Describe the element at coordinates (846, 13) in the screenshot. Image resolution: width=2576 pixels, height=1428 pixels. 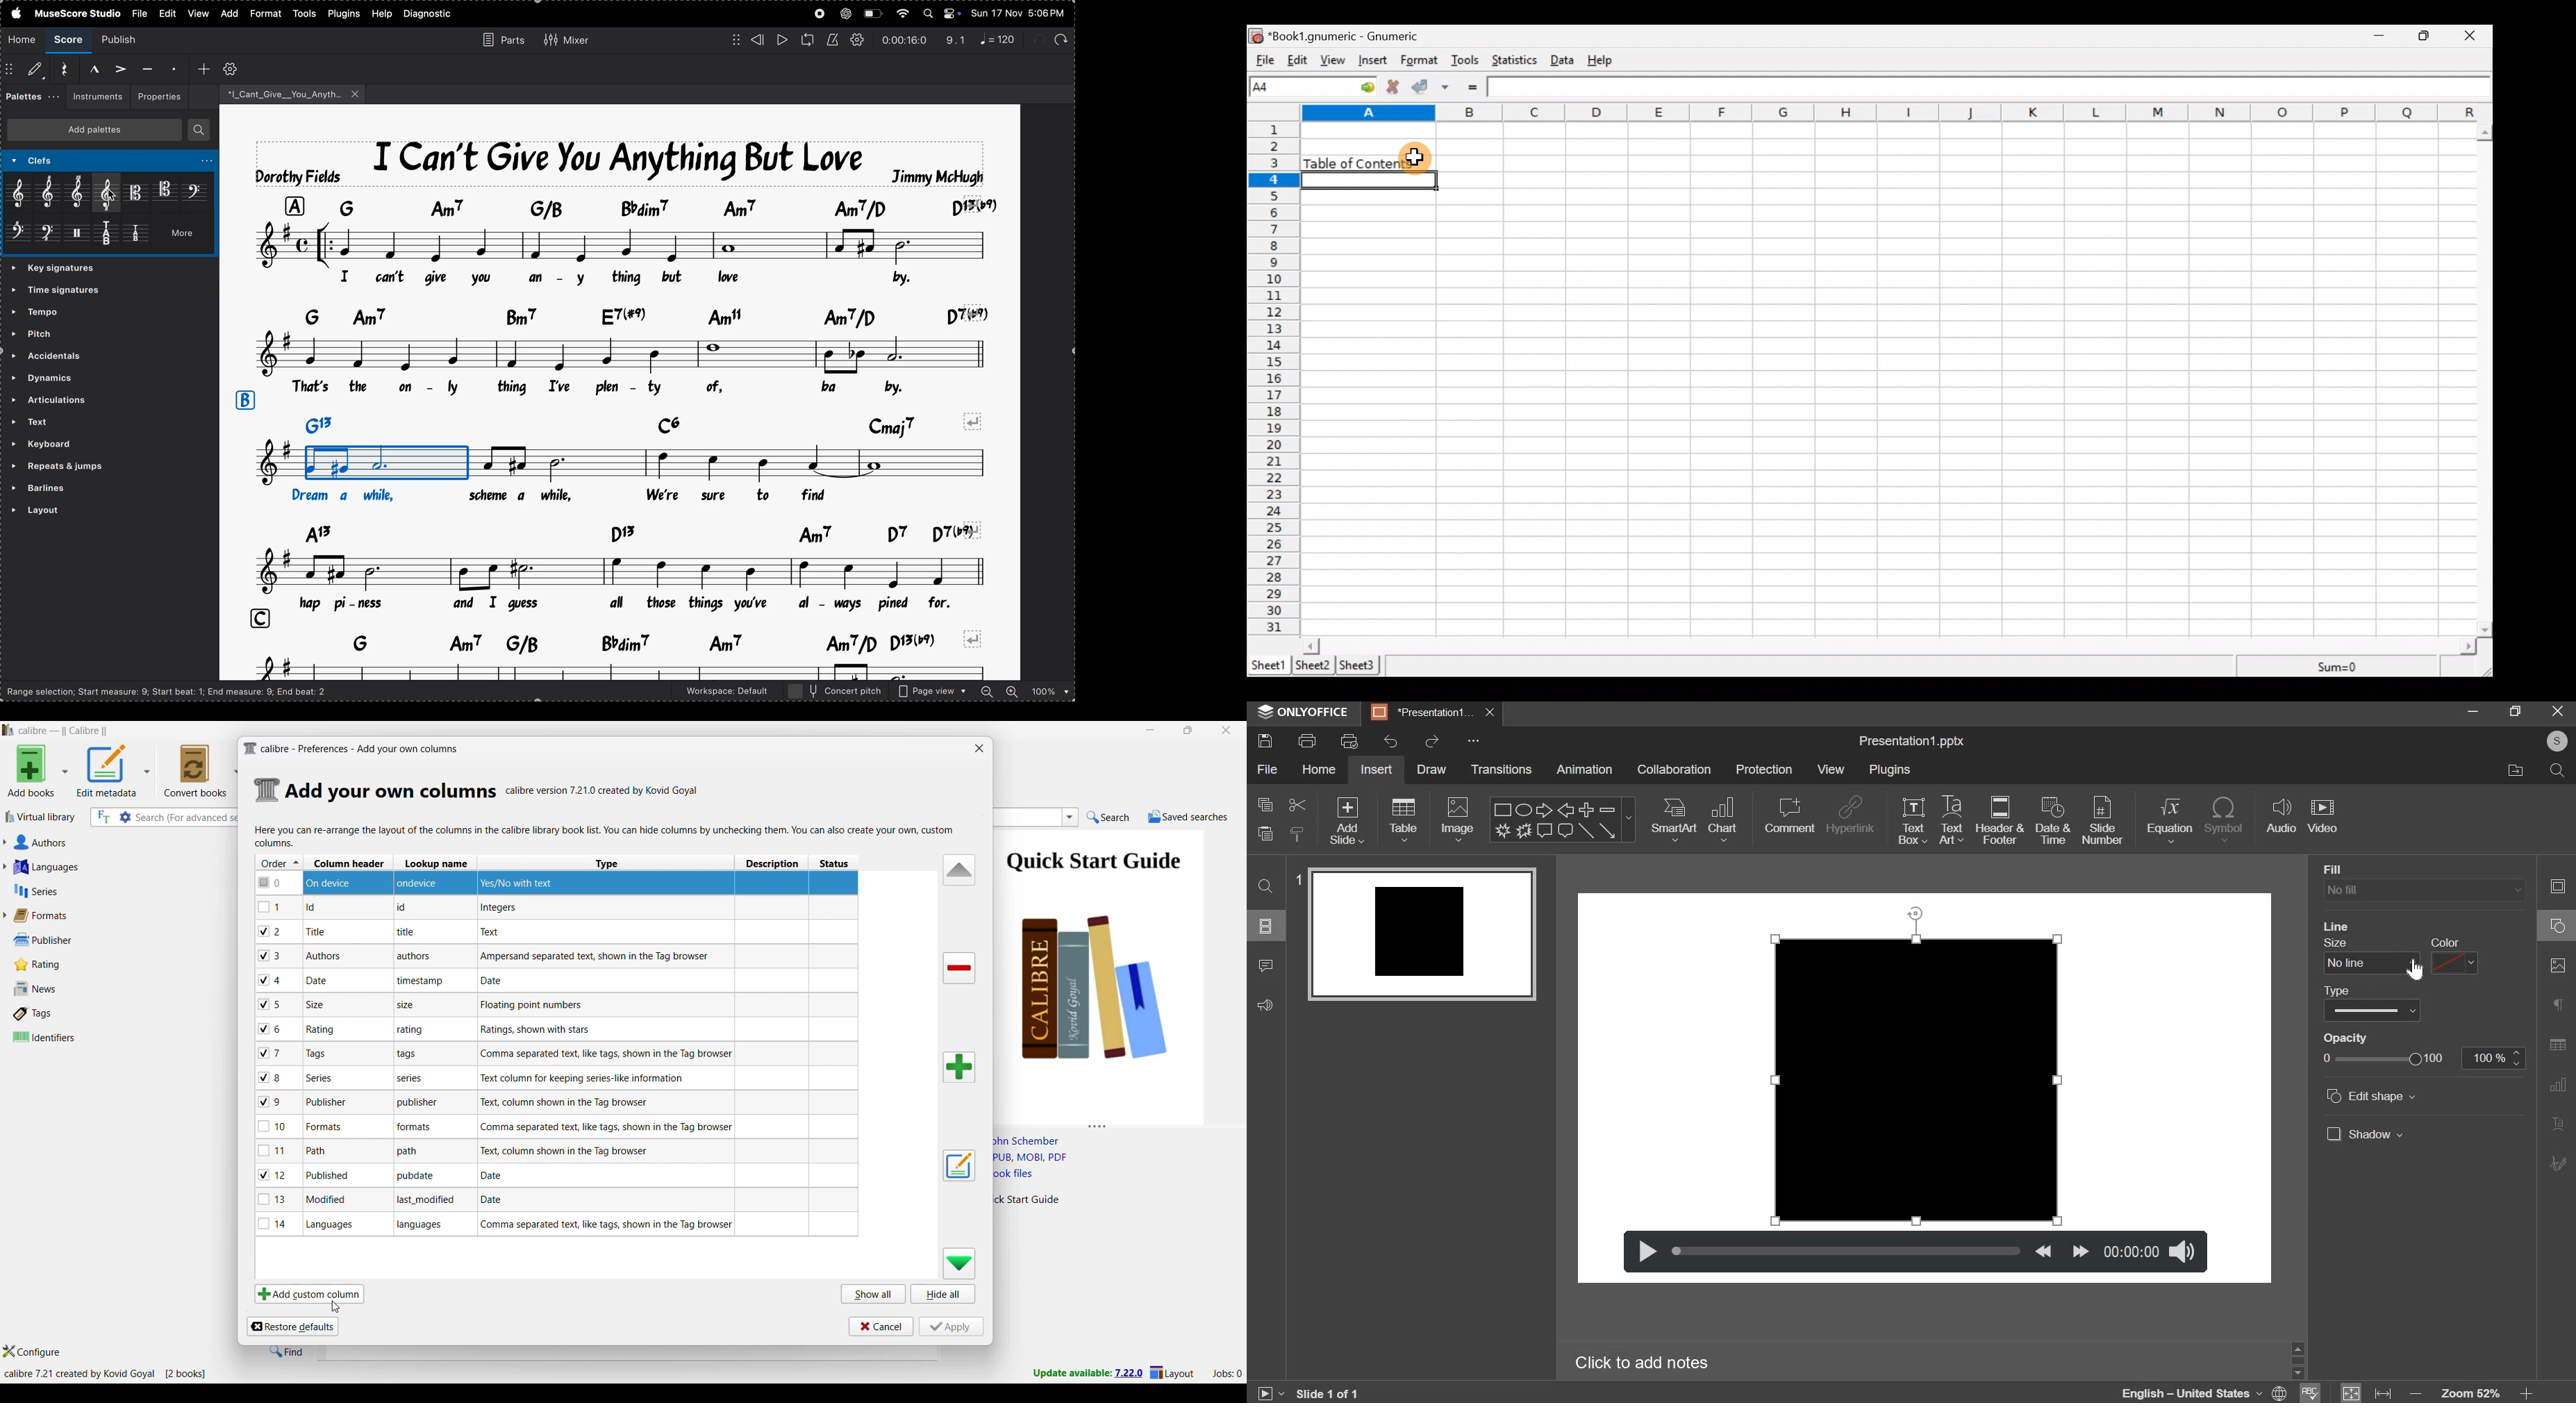
I see `chatgpt` at that location.